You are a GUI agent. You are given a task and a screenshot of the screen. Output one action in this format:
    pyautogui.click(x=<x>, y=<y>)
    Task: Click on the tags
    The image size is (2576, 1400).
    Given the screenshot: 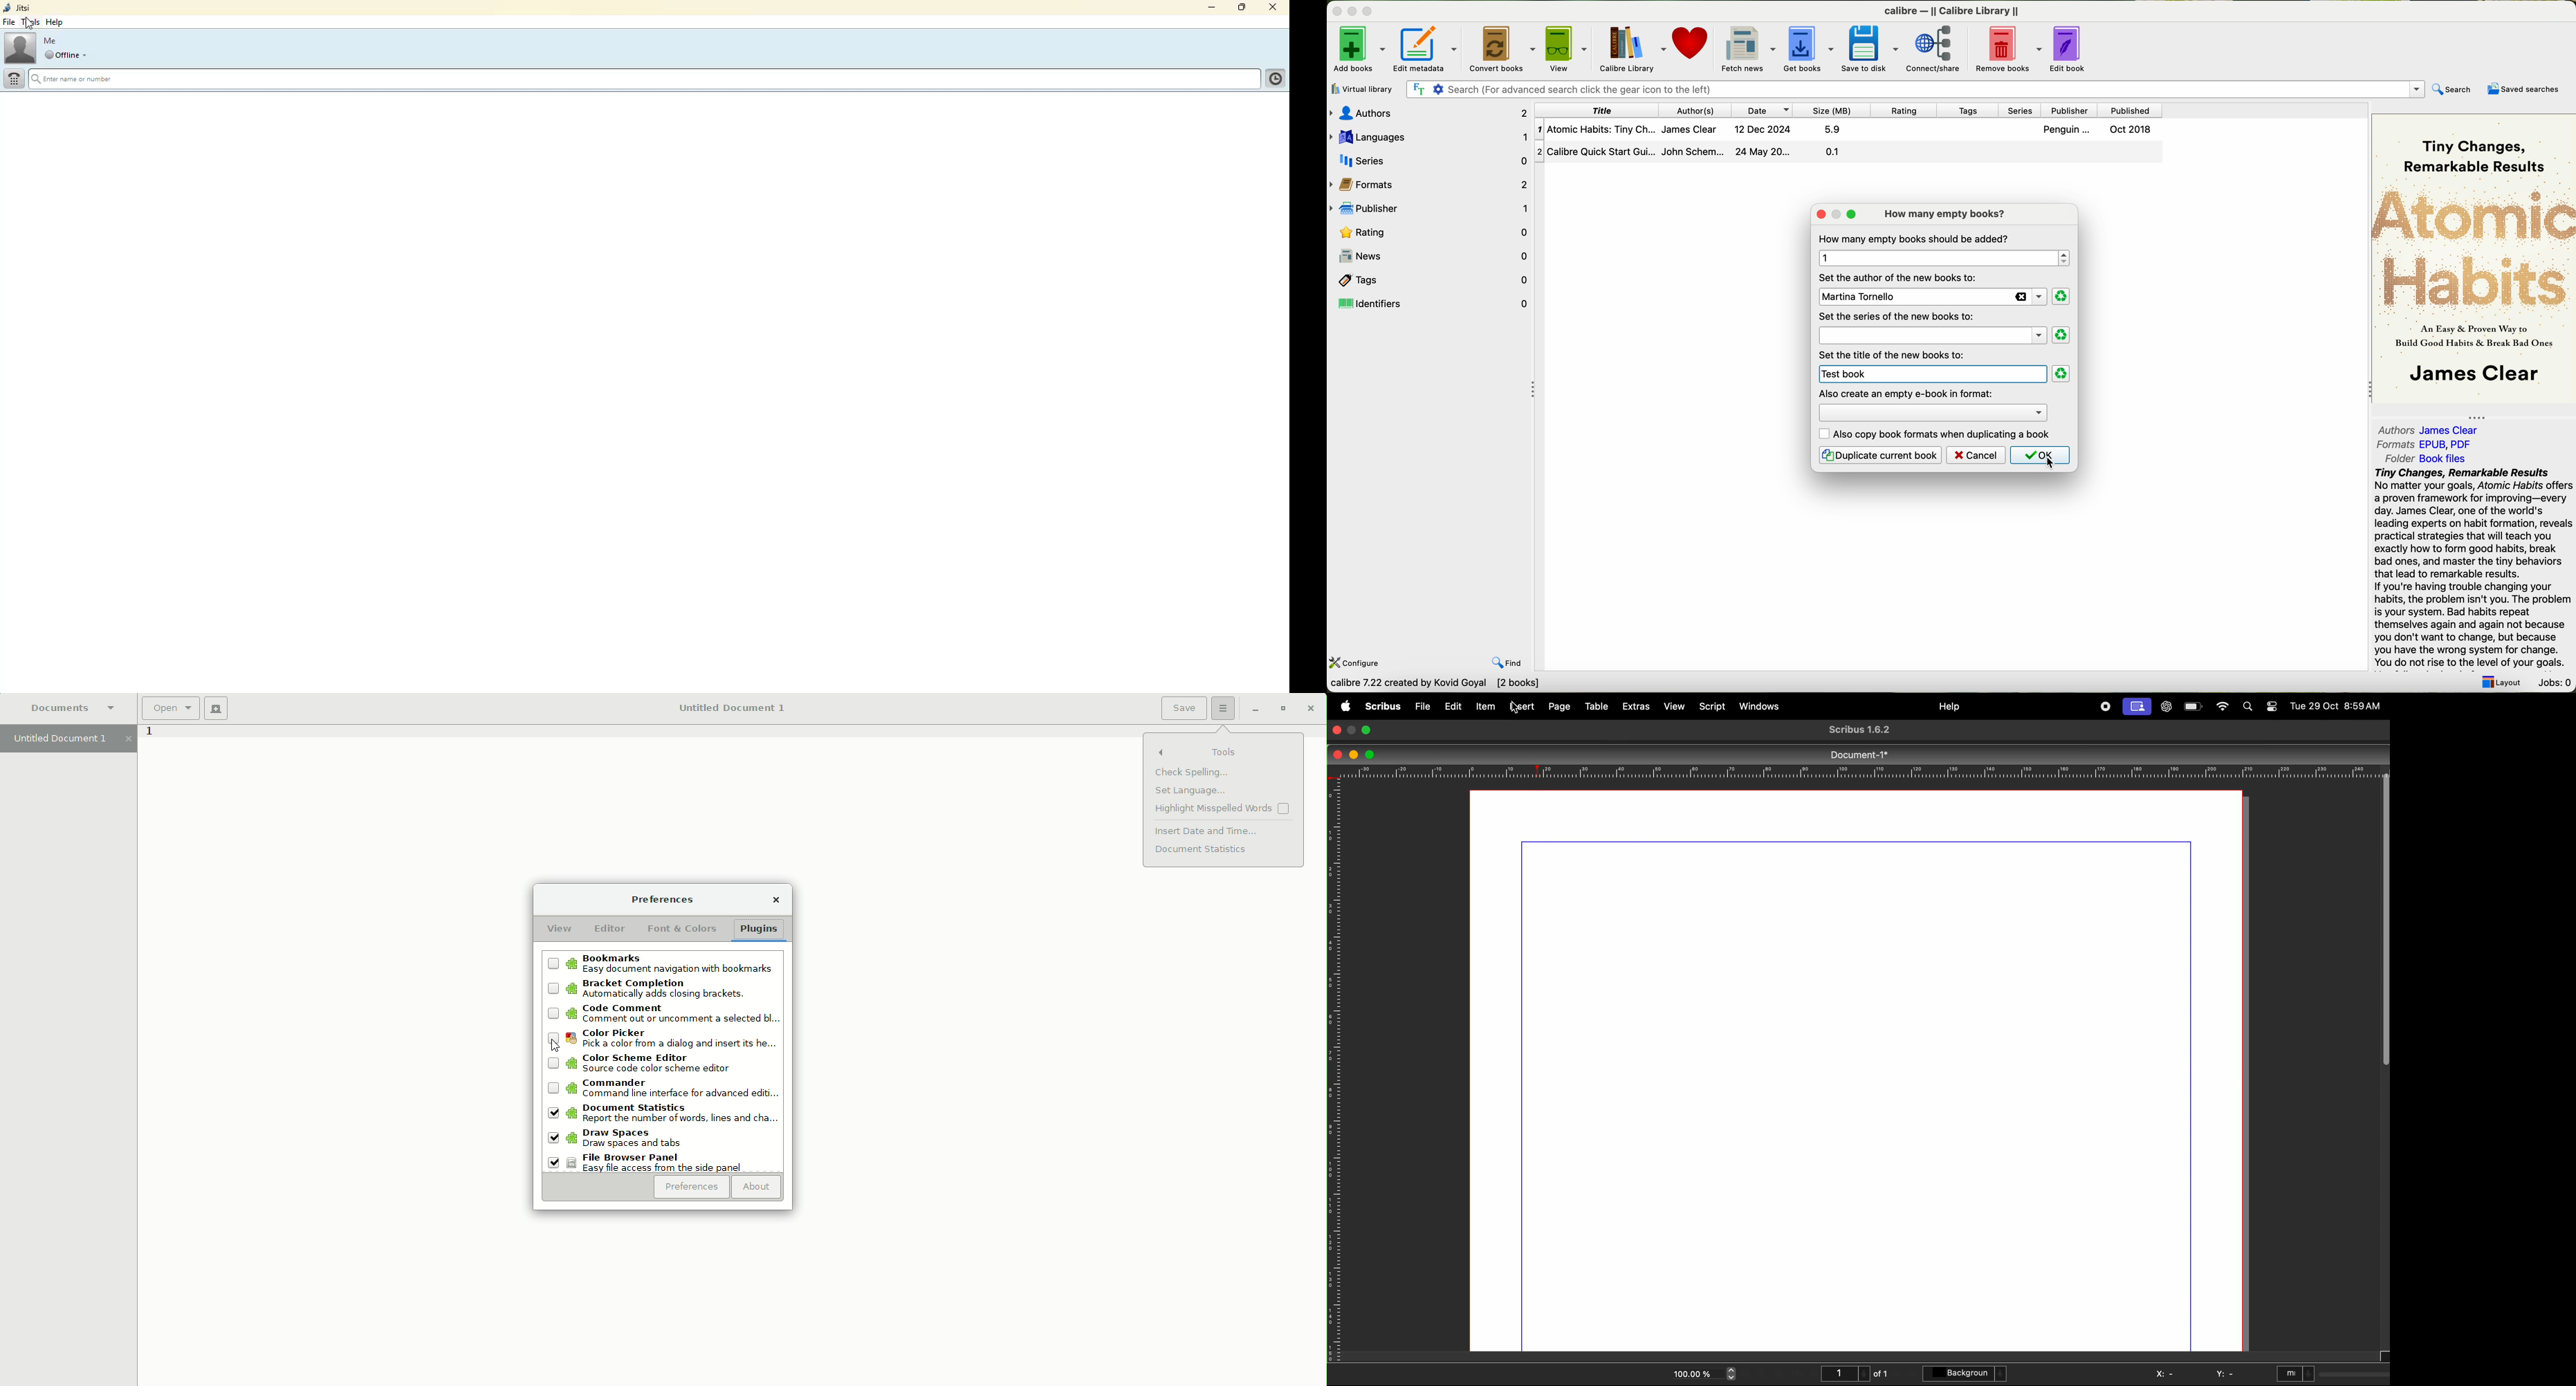 What is the action you would take?
    pyautogui.click(x=1974, y=110)
    